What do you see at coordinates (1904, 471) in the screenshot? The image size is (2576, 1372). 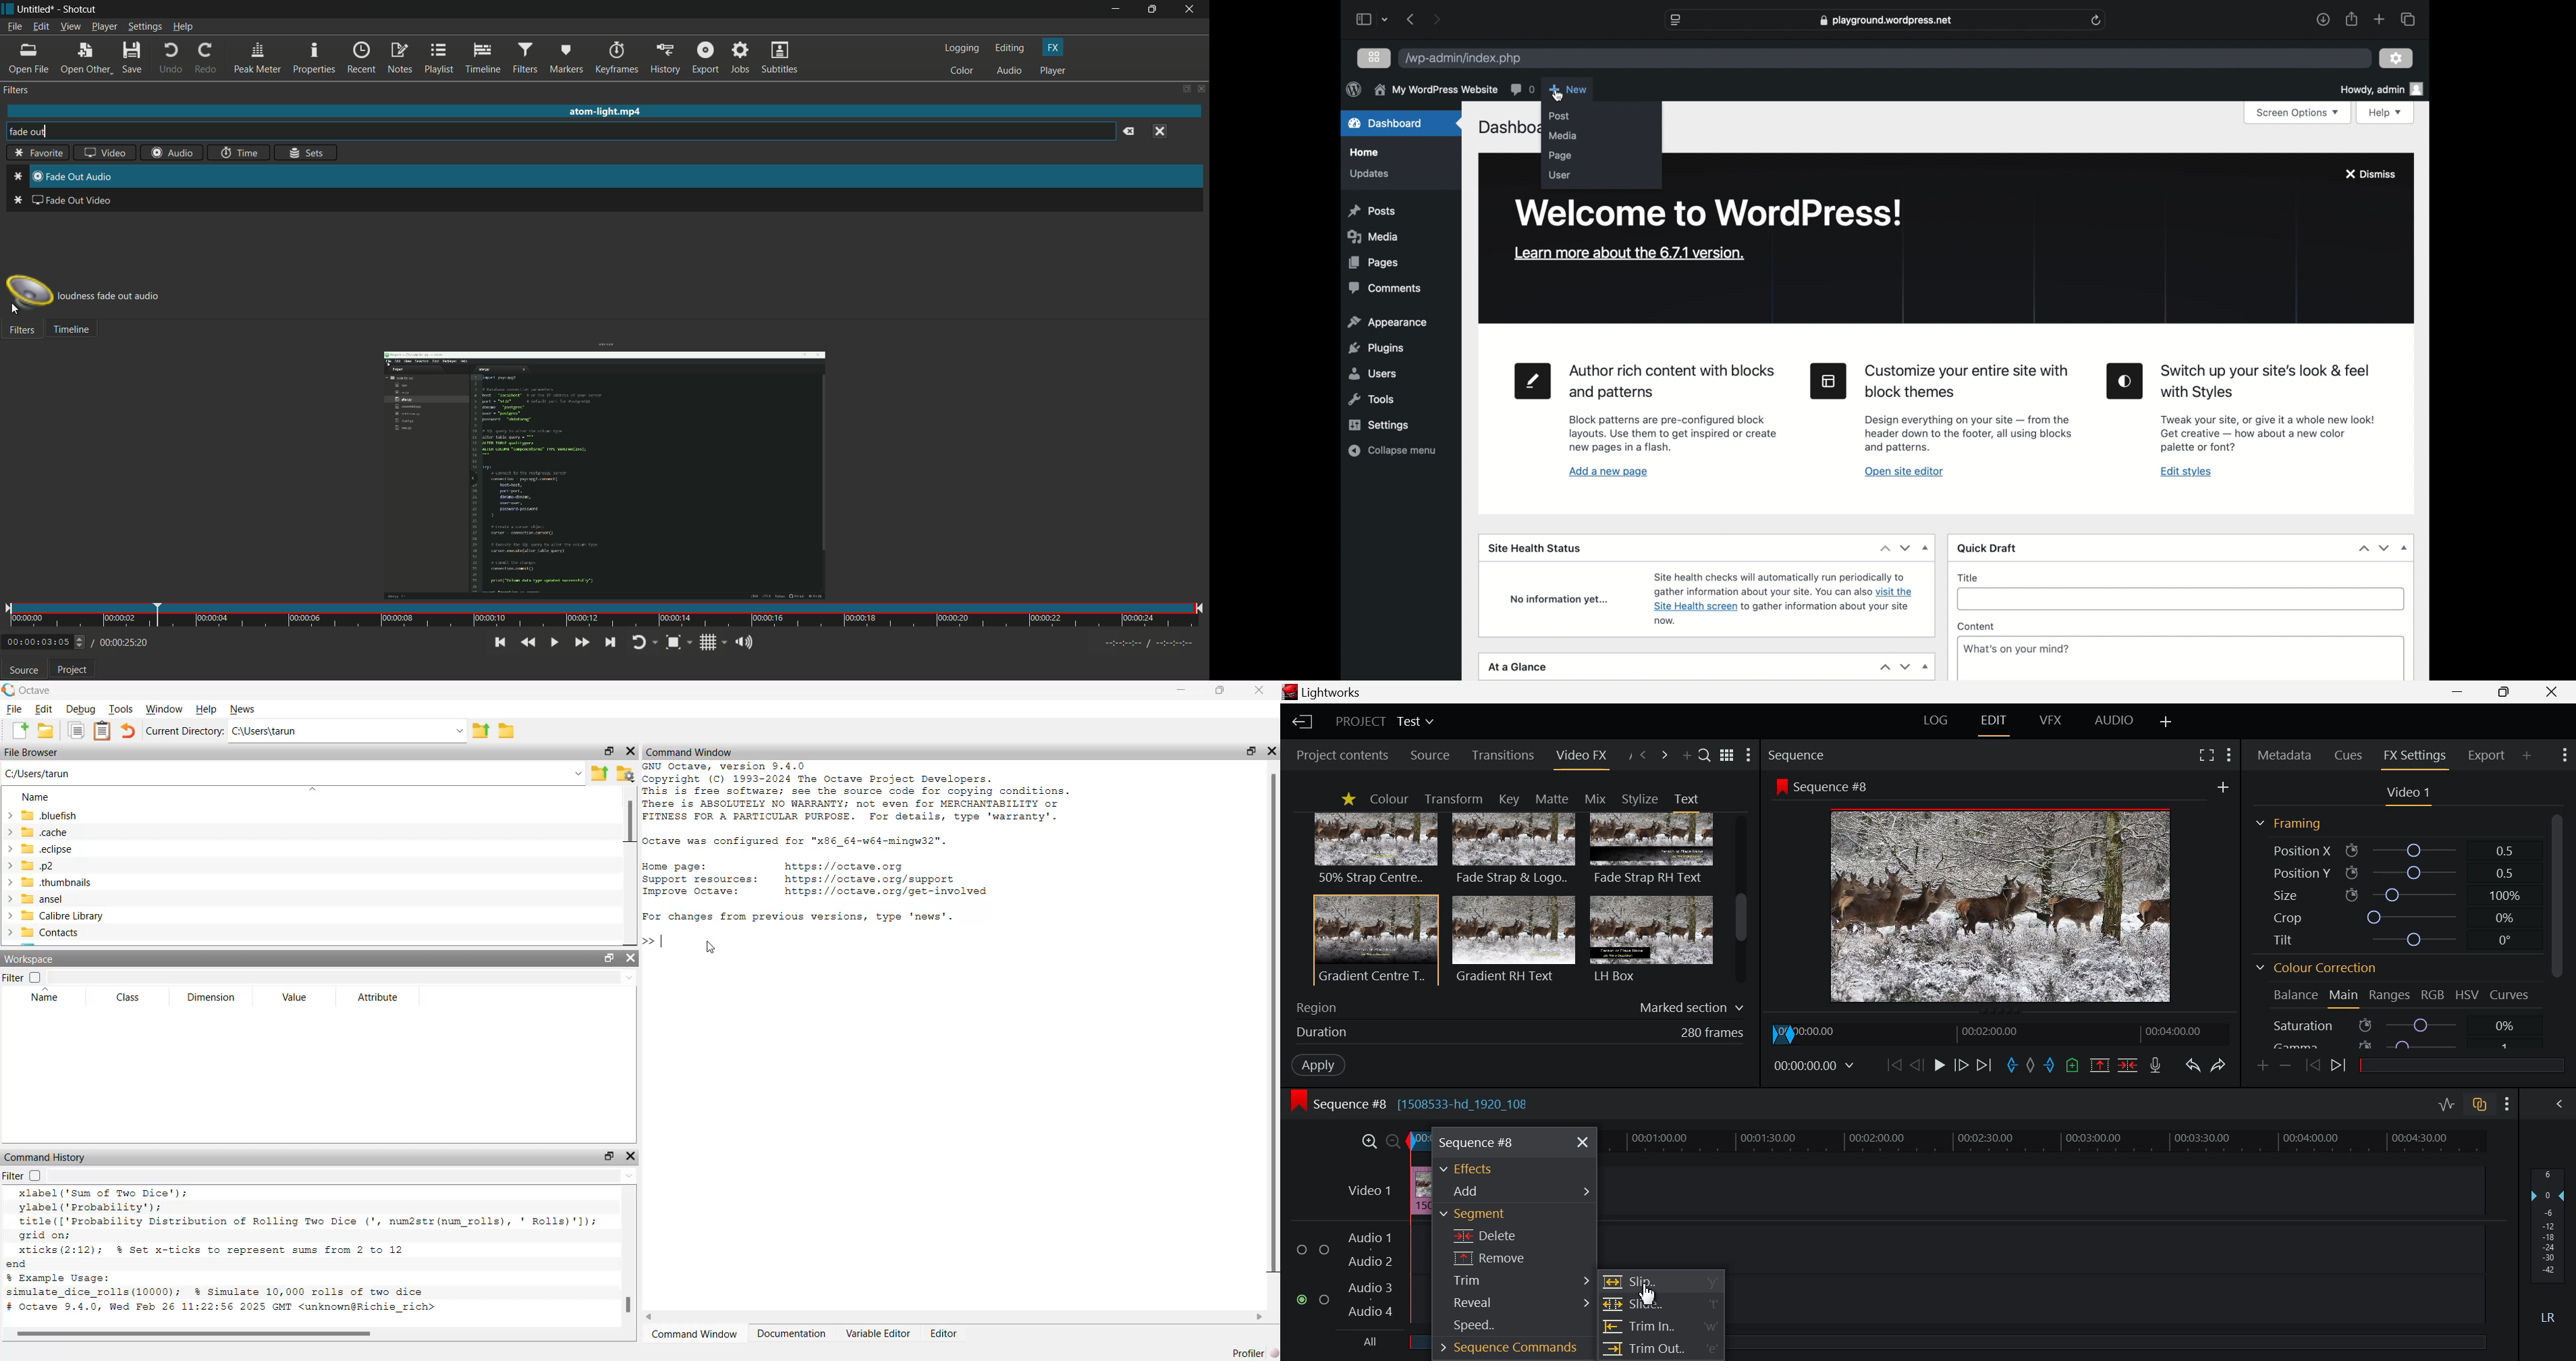 I see `open site editor` at bounding box center [1904, 471].